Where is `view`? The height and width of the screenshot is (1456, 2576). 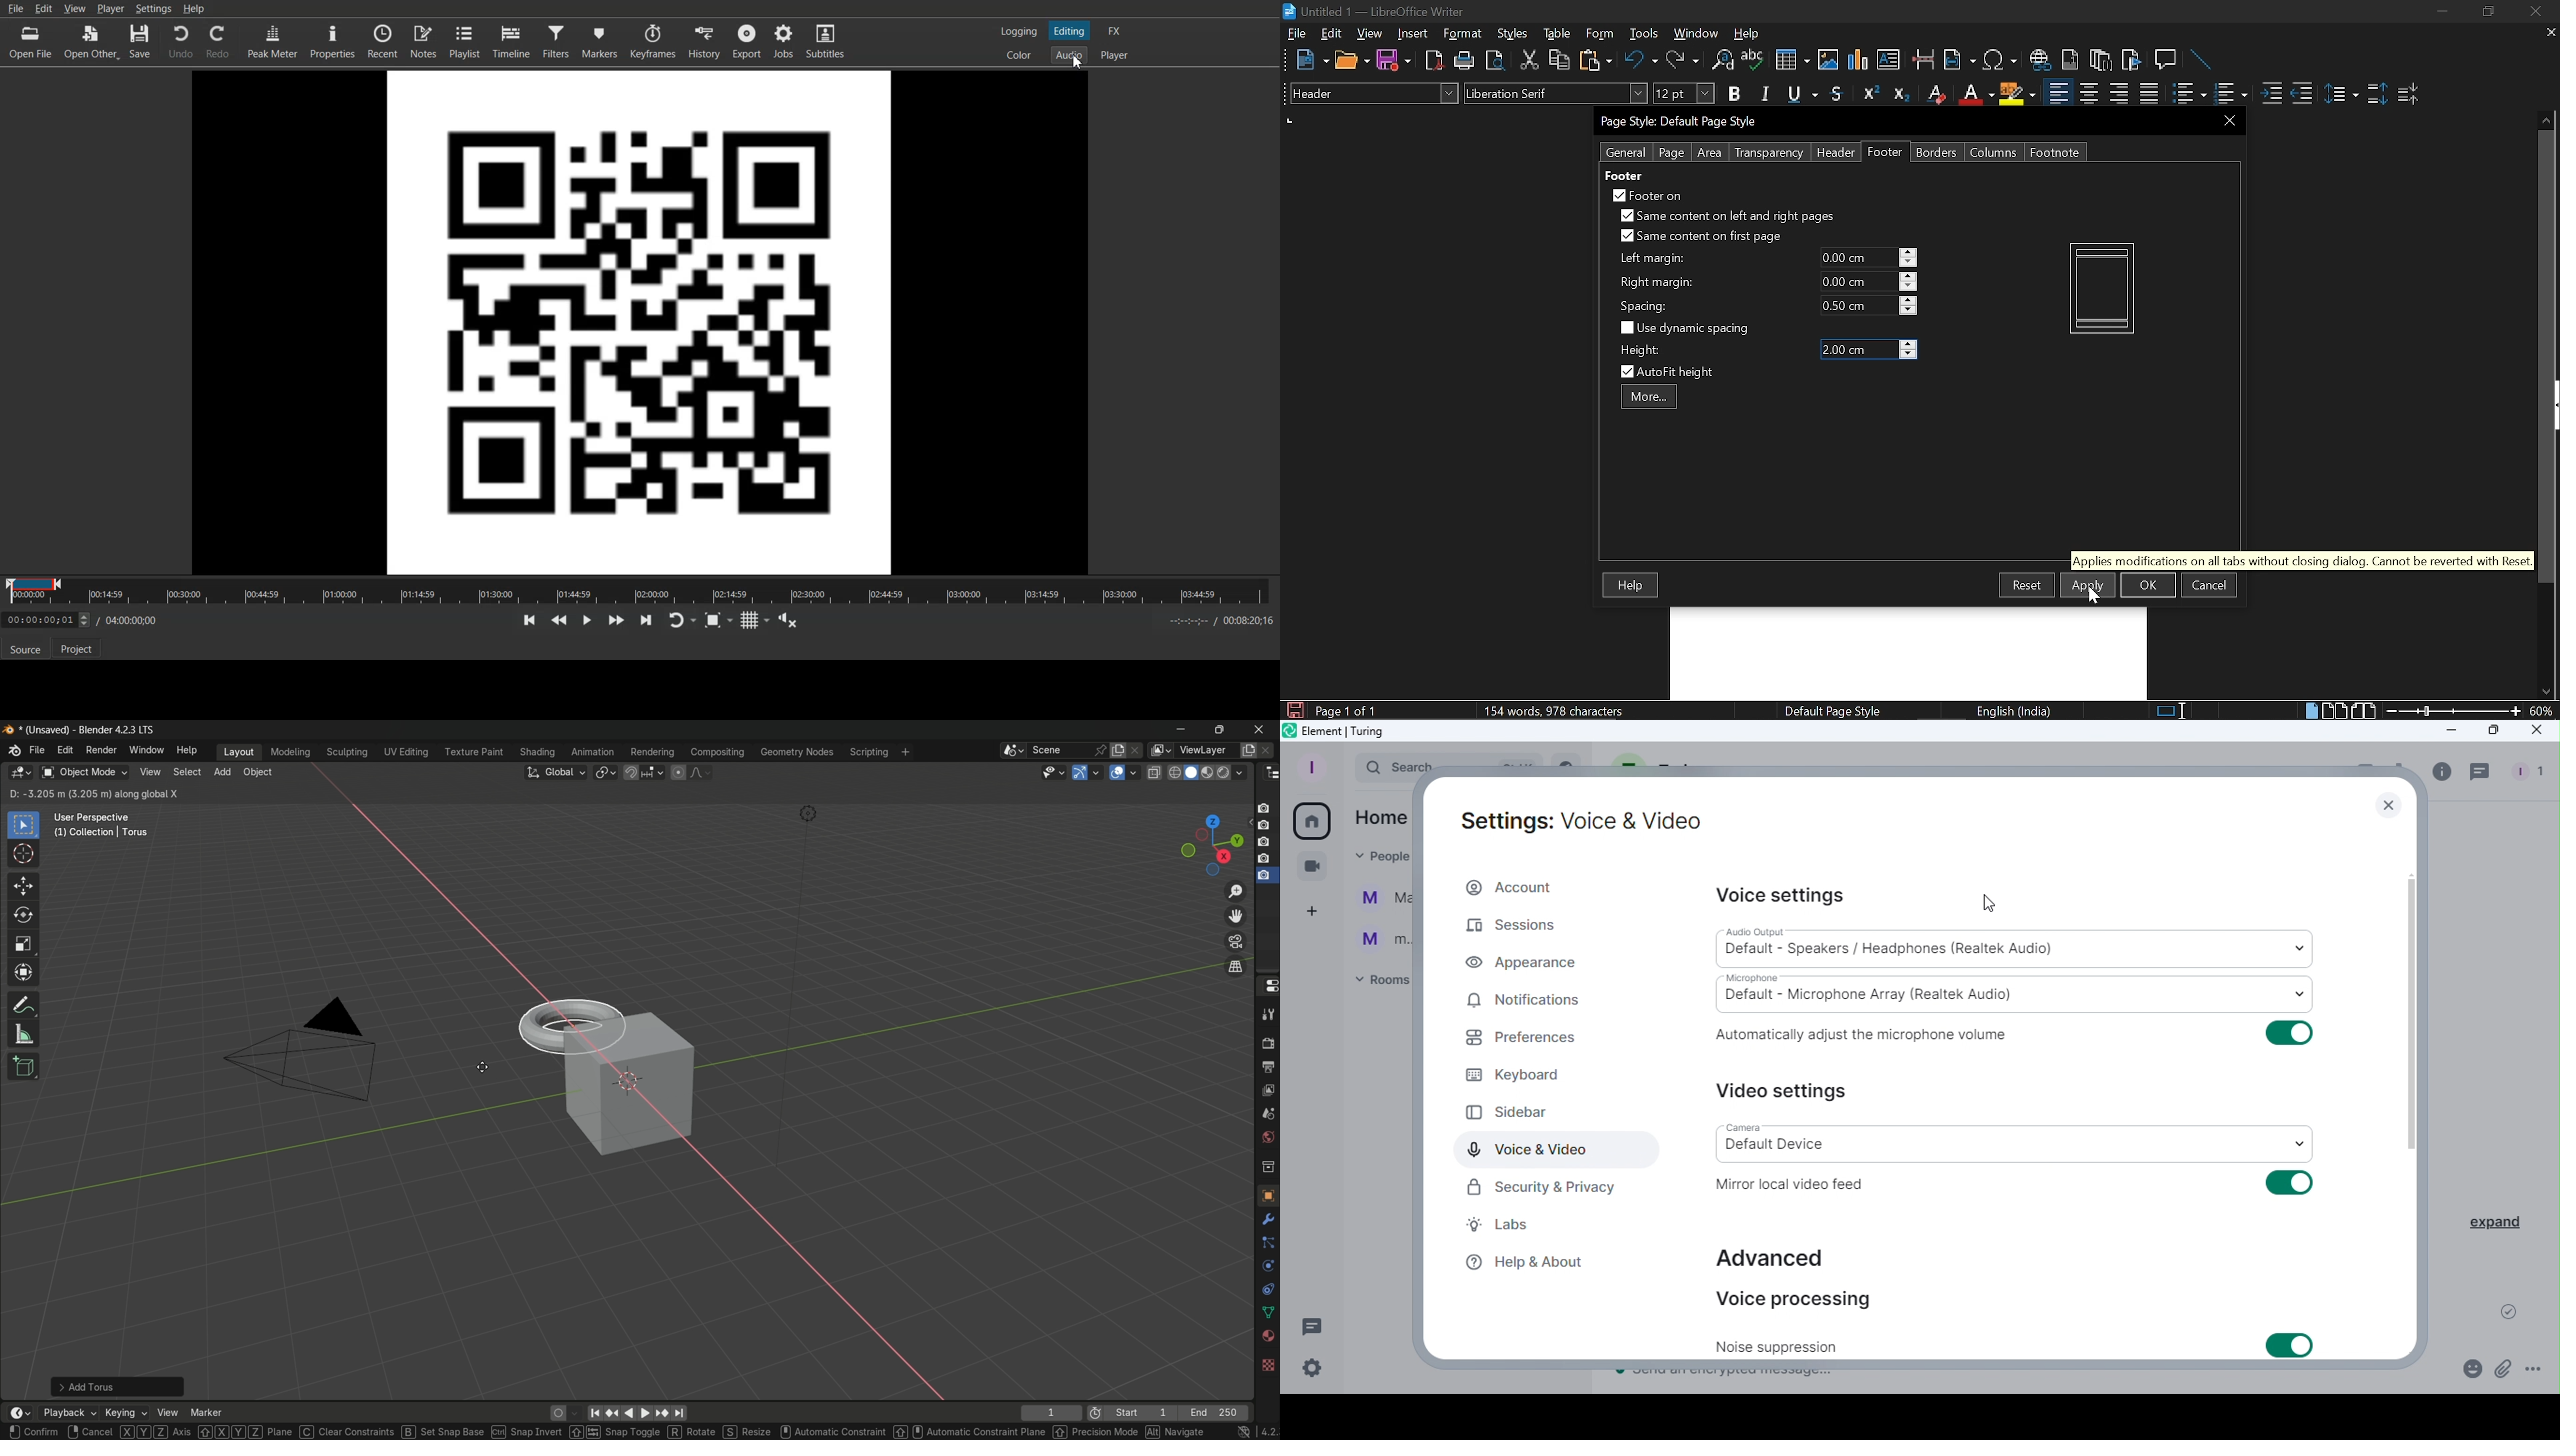 view is located at coordinates (1370, 33).